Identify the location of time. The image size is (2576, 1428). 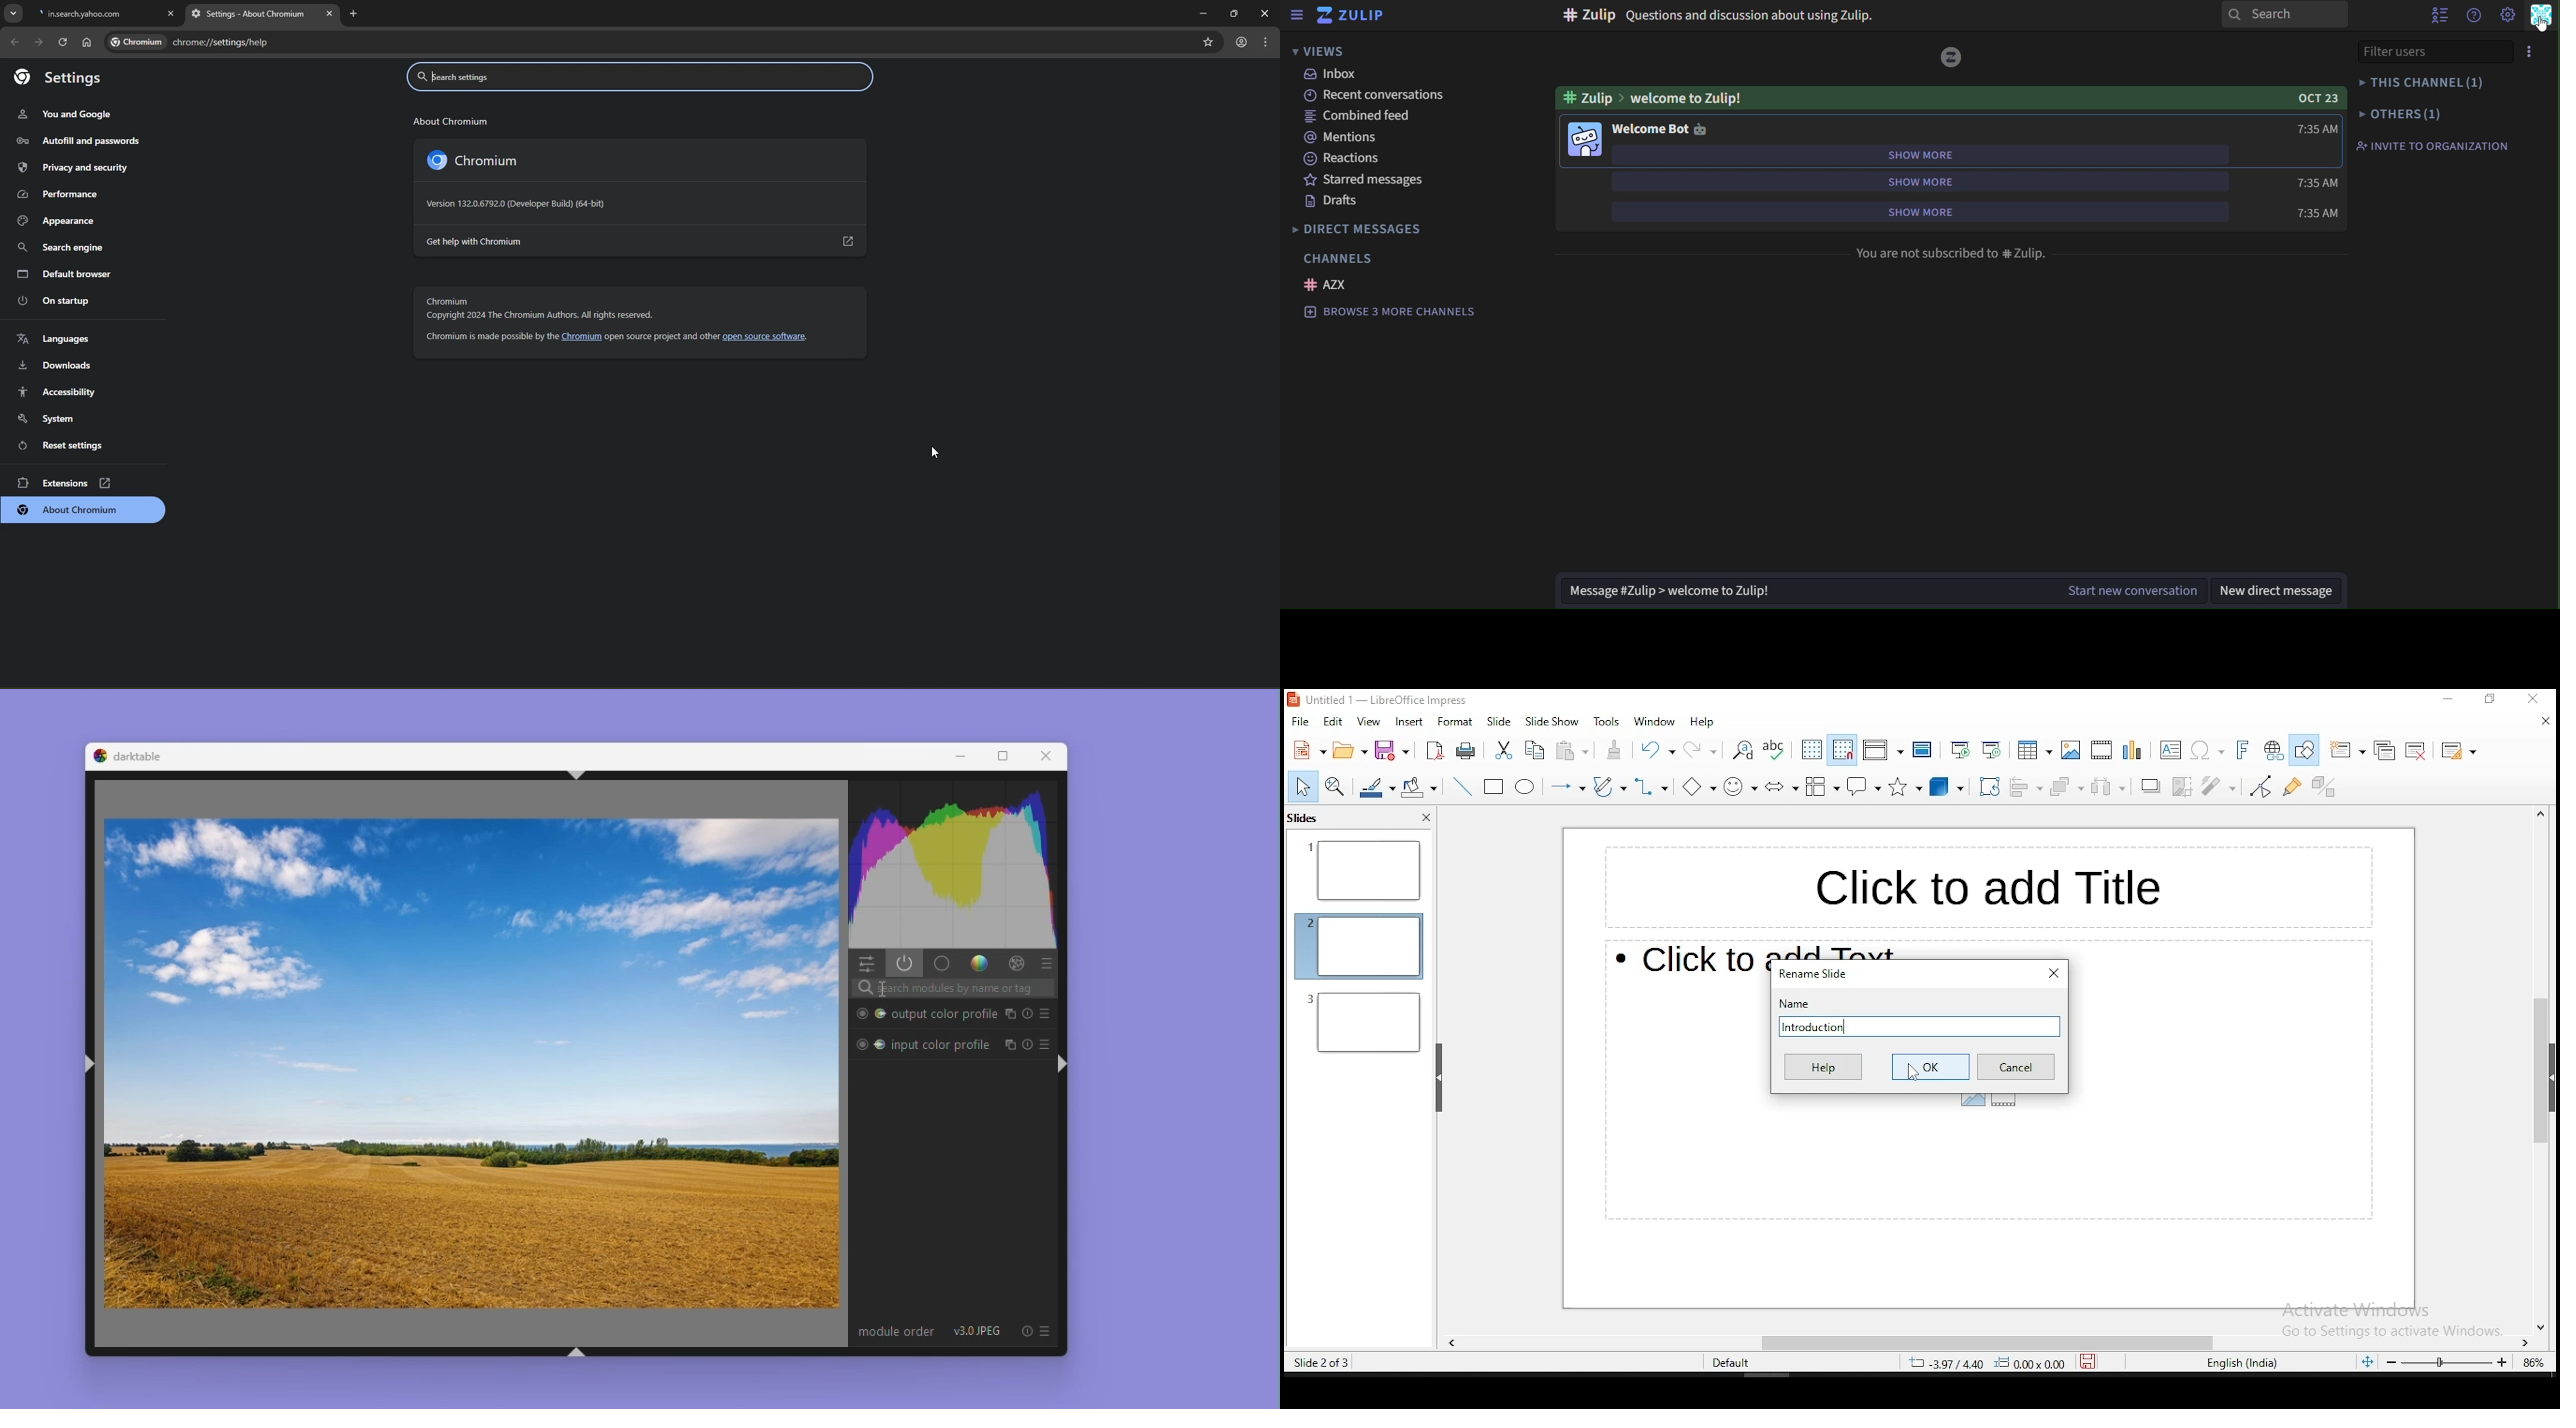
(2312, 182).